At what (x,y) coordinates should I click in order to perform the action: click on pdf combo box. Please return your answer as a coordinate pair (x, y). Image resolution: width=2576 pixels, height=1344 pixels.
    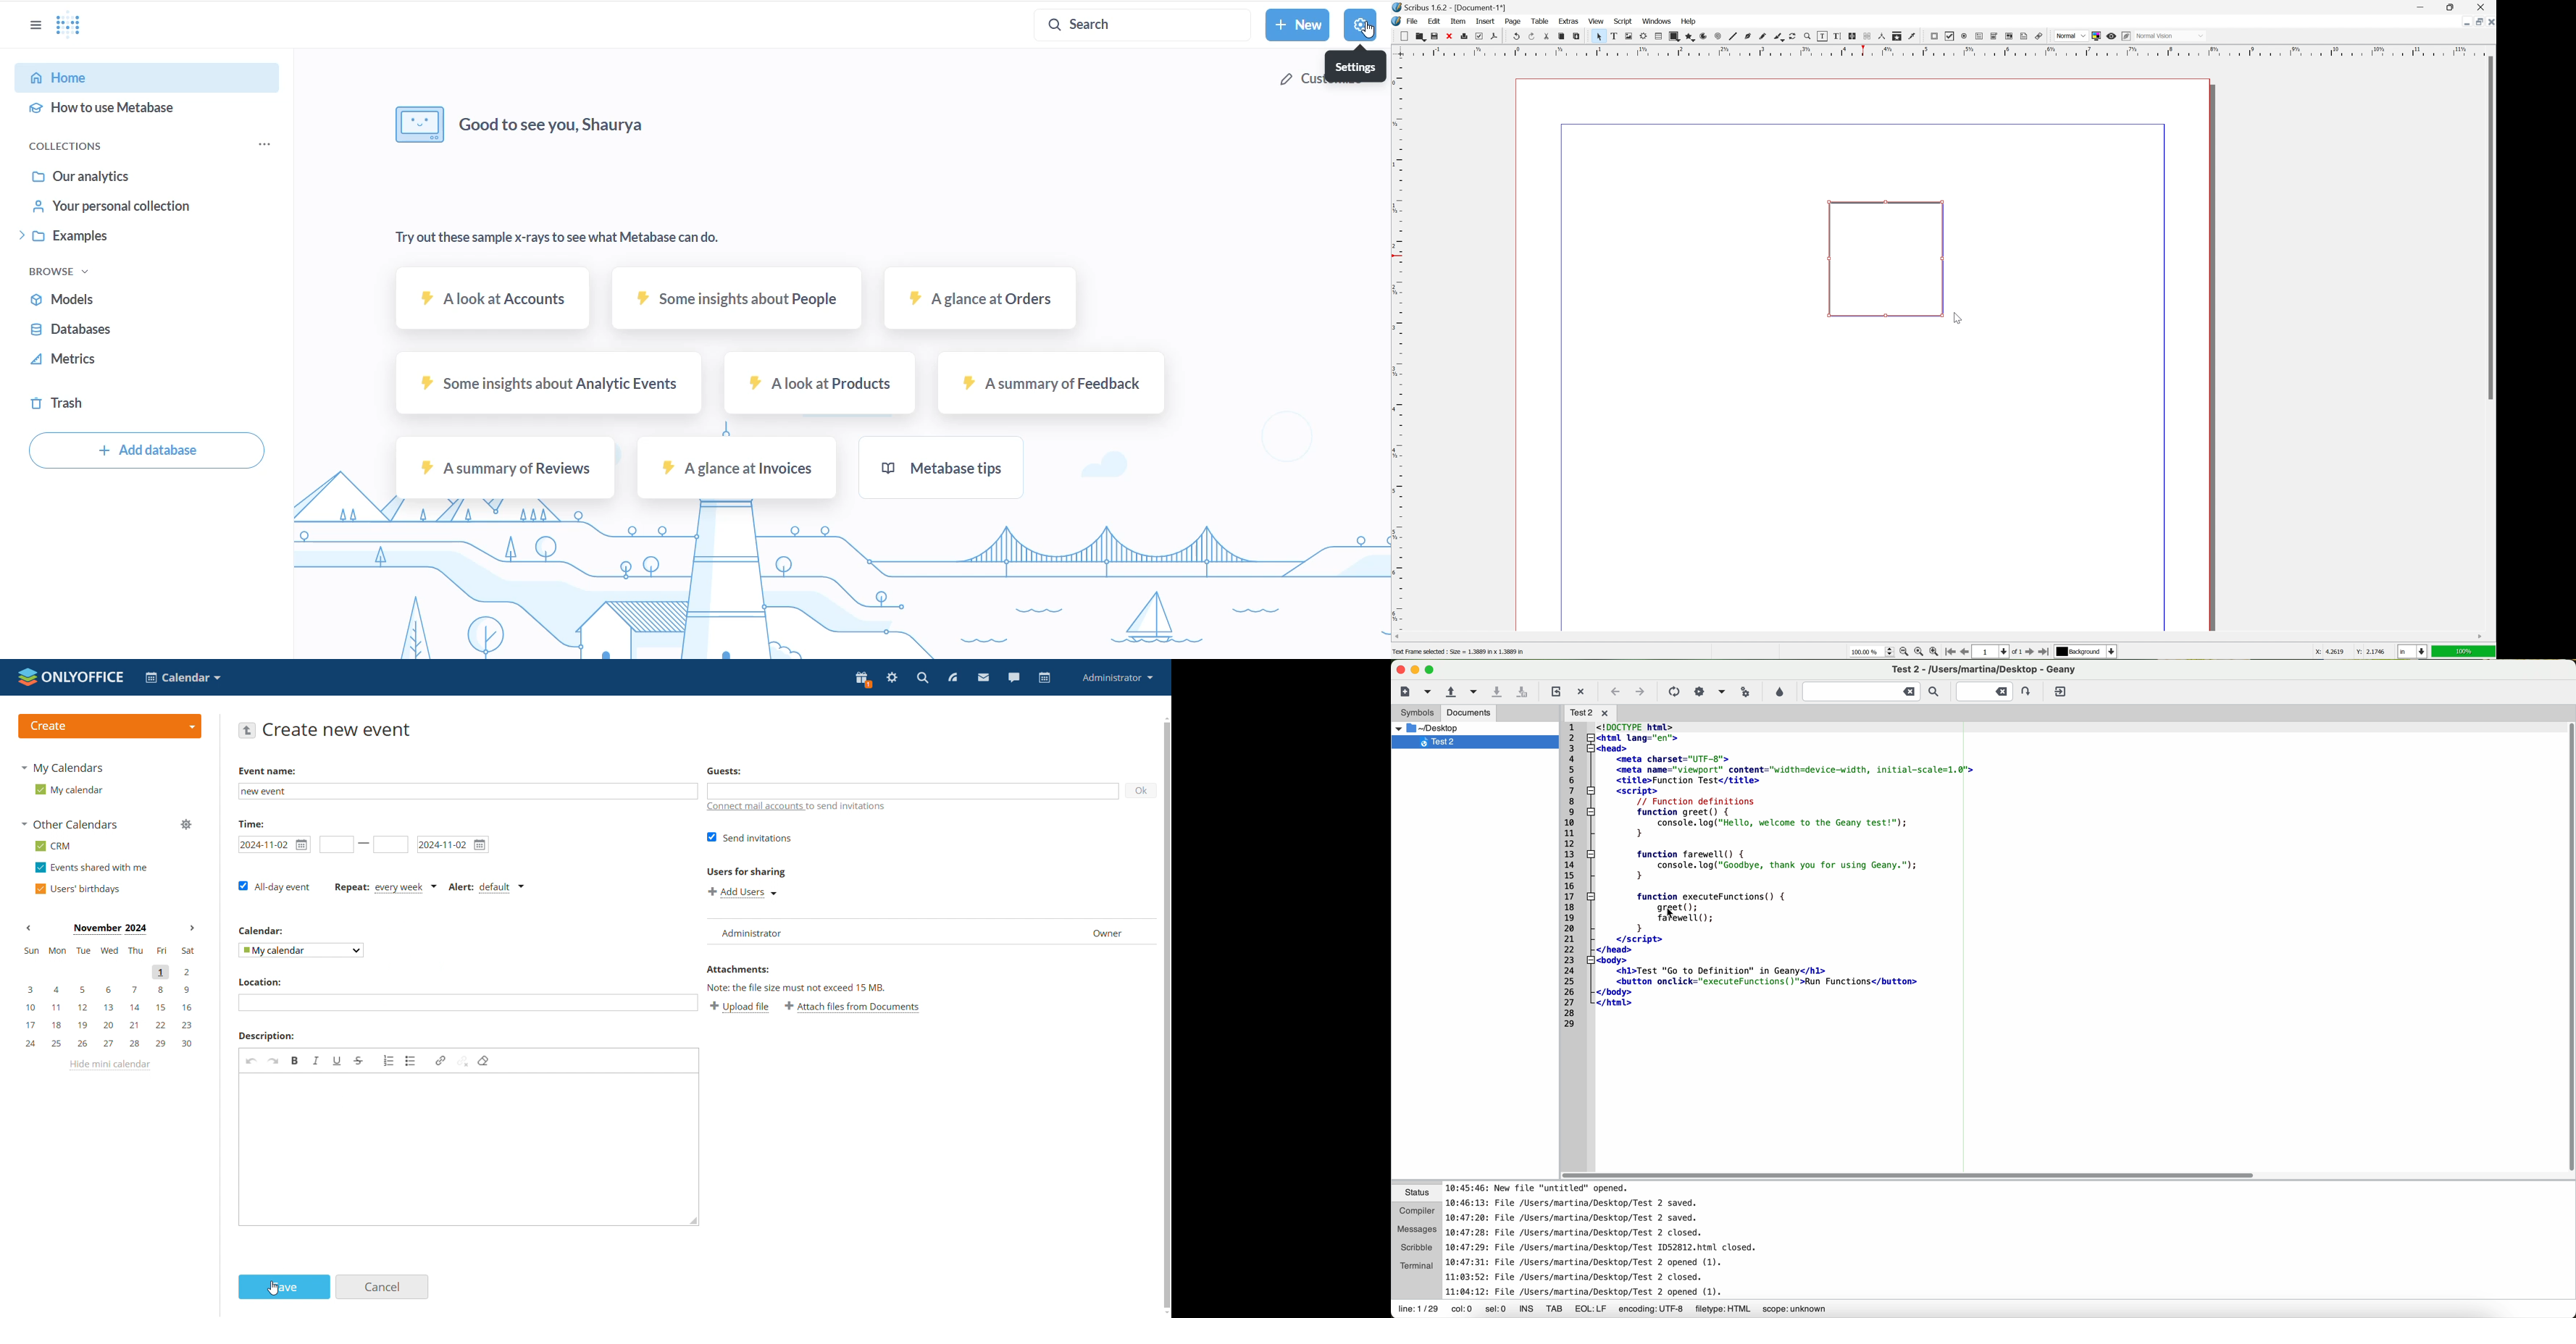
    Looking at the image, I should click on (1994, 36).